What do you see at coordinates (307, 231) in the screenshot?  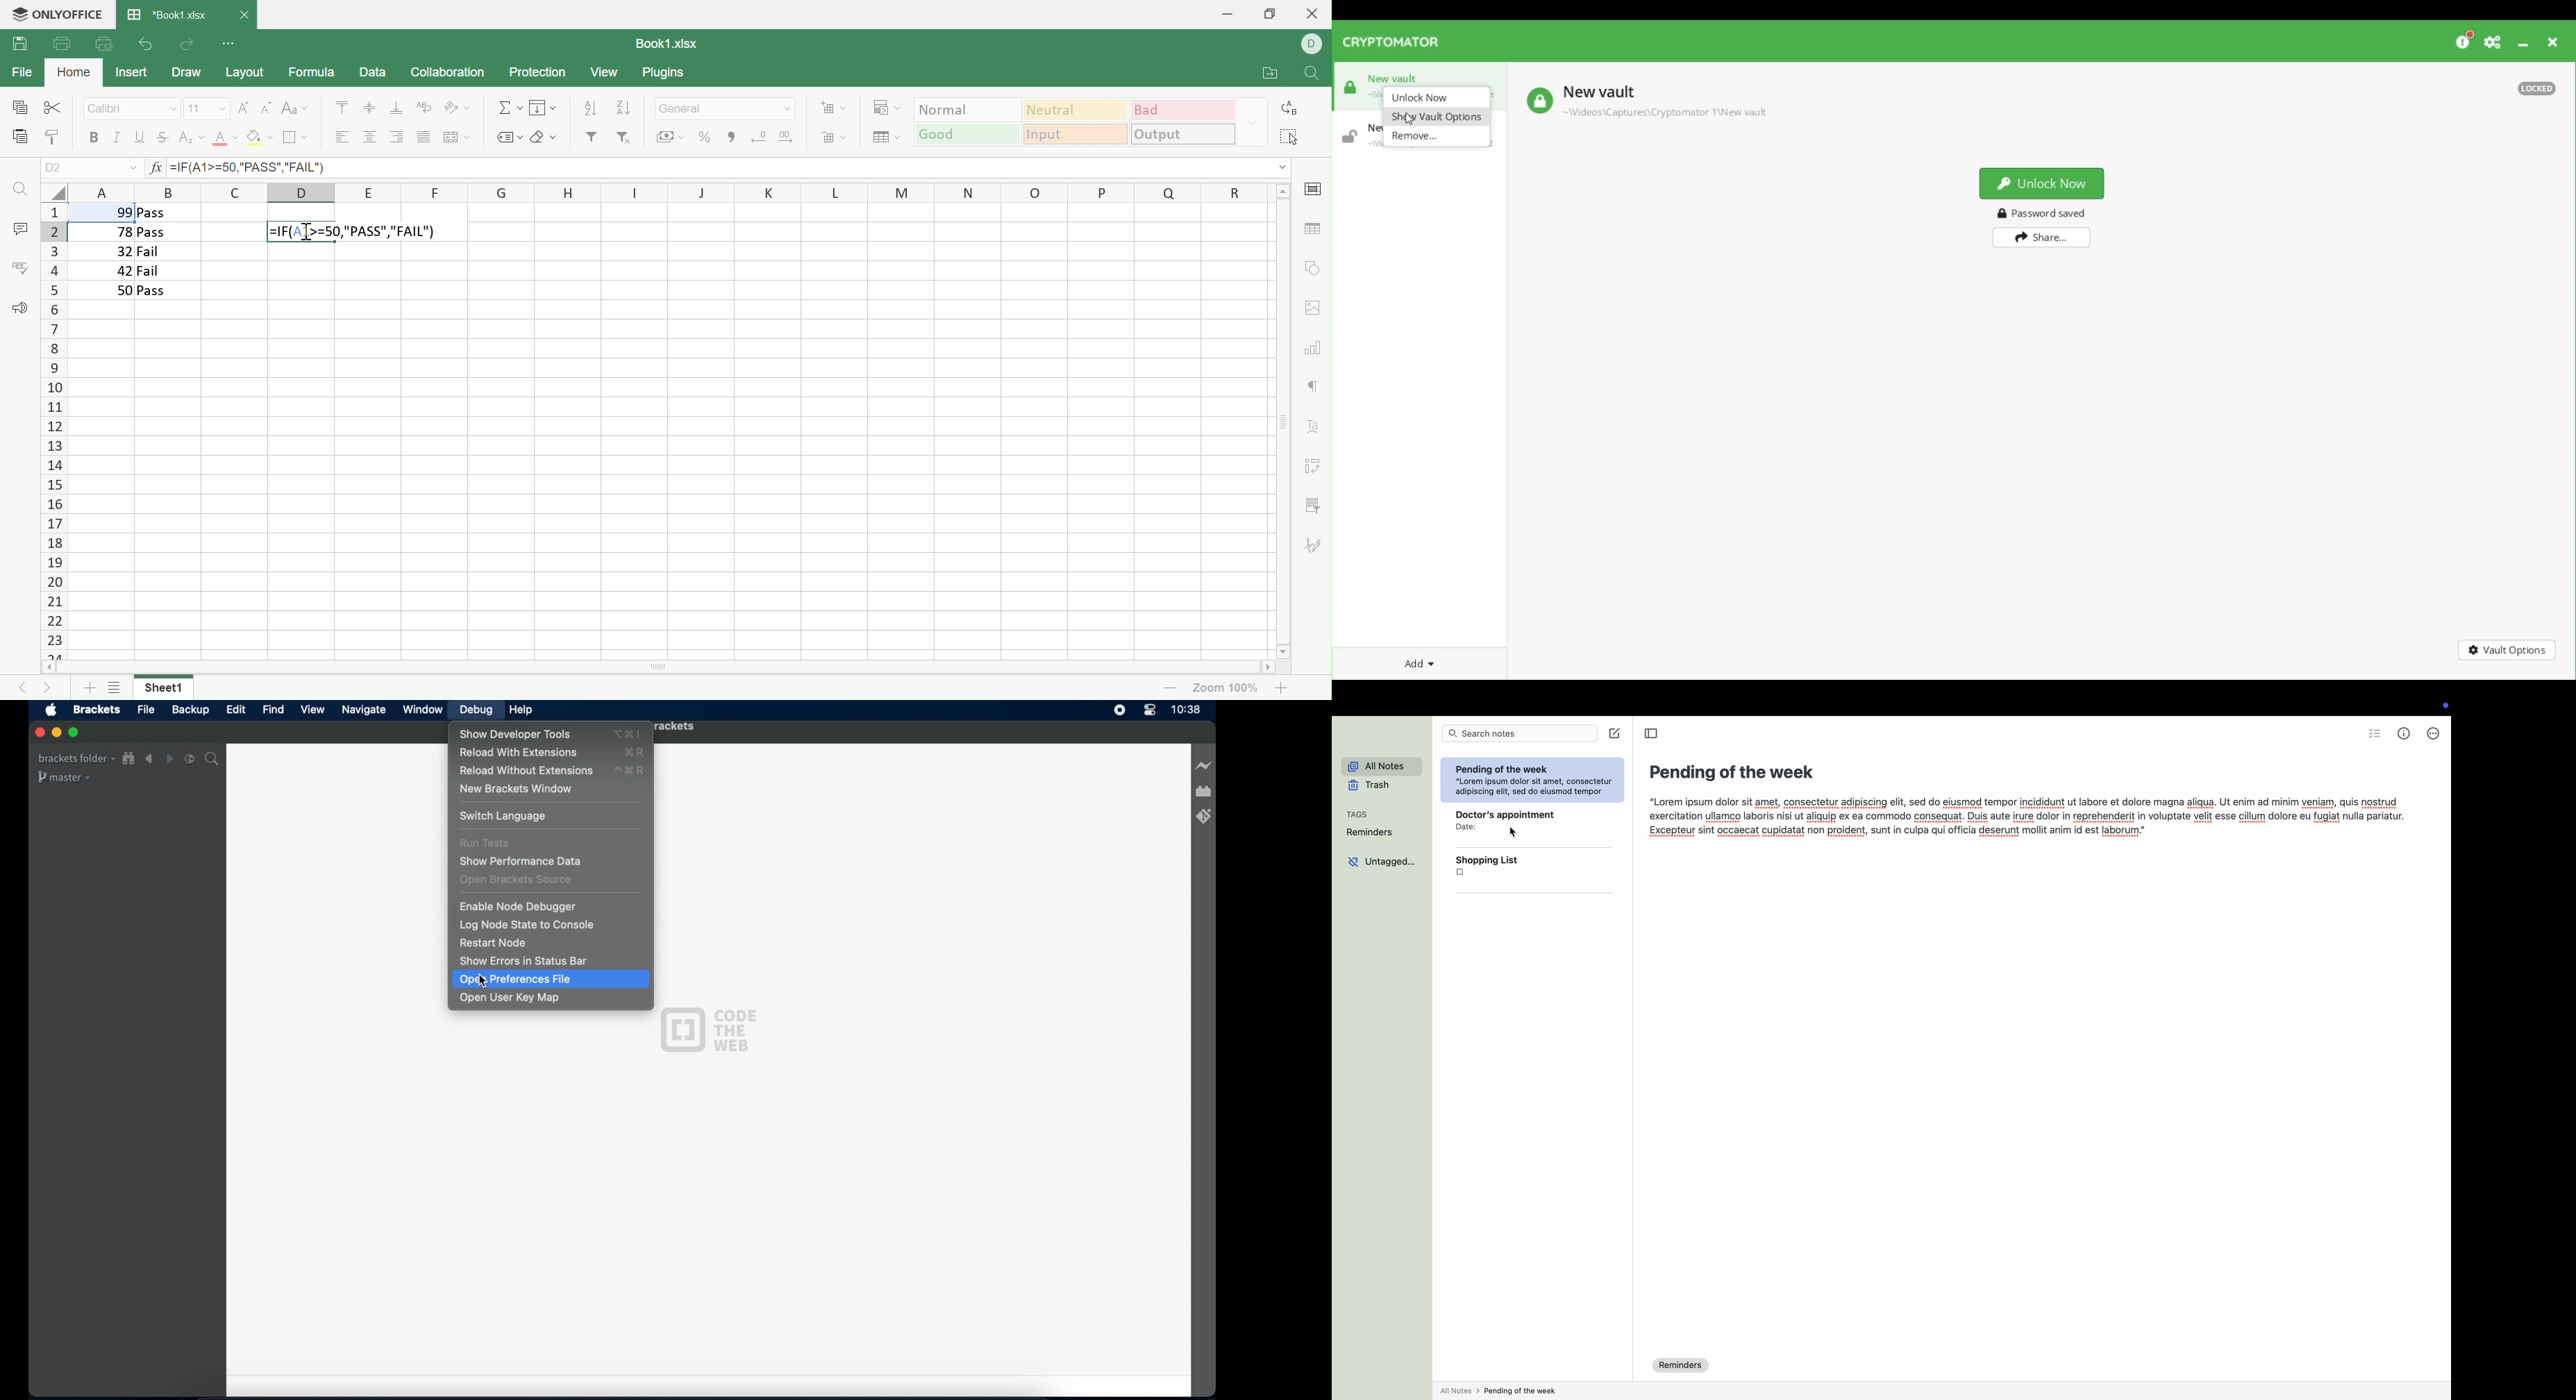 I see `cursor` at bounding box center [307, 231].